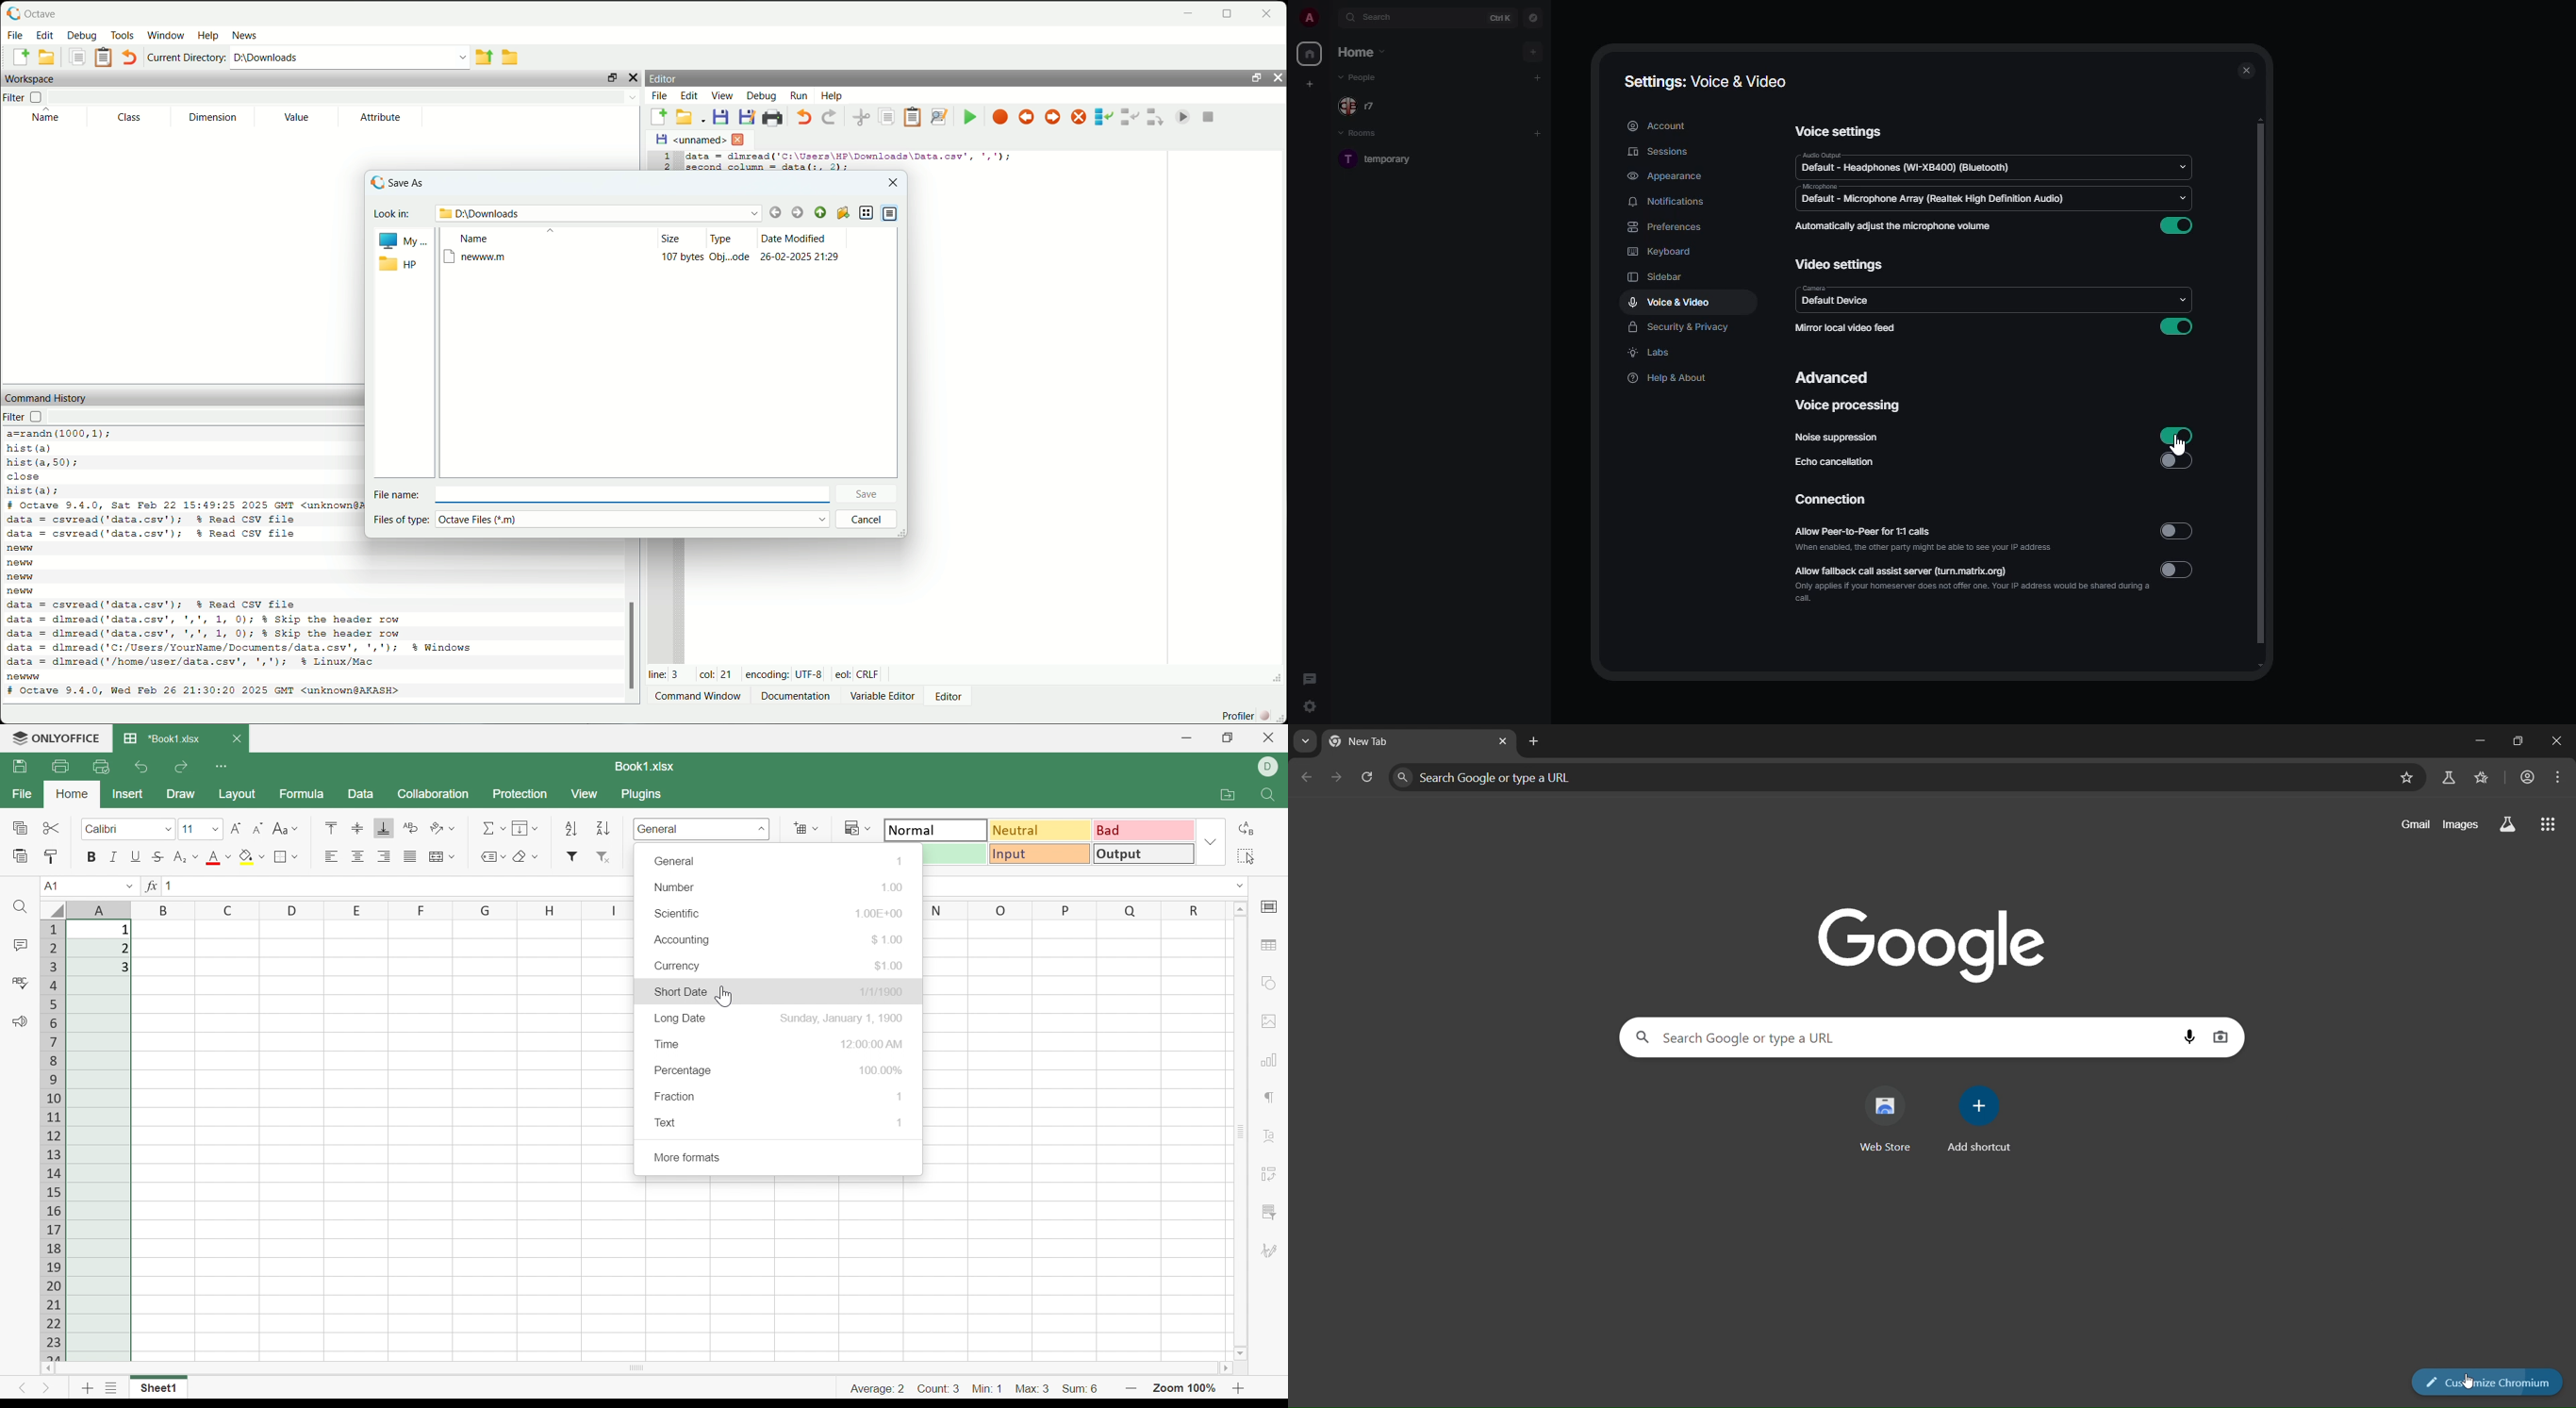  Describe the element at coordinates (1677, 328) in the screenshot. I see `security & privacy` at that location.